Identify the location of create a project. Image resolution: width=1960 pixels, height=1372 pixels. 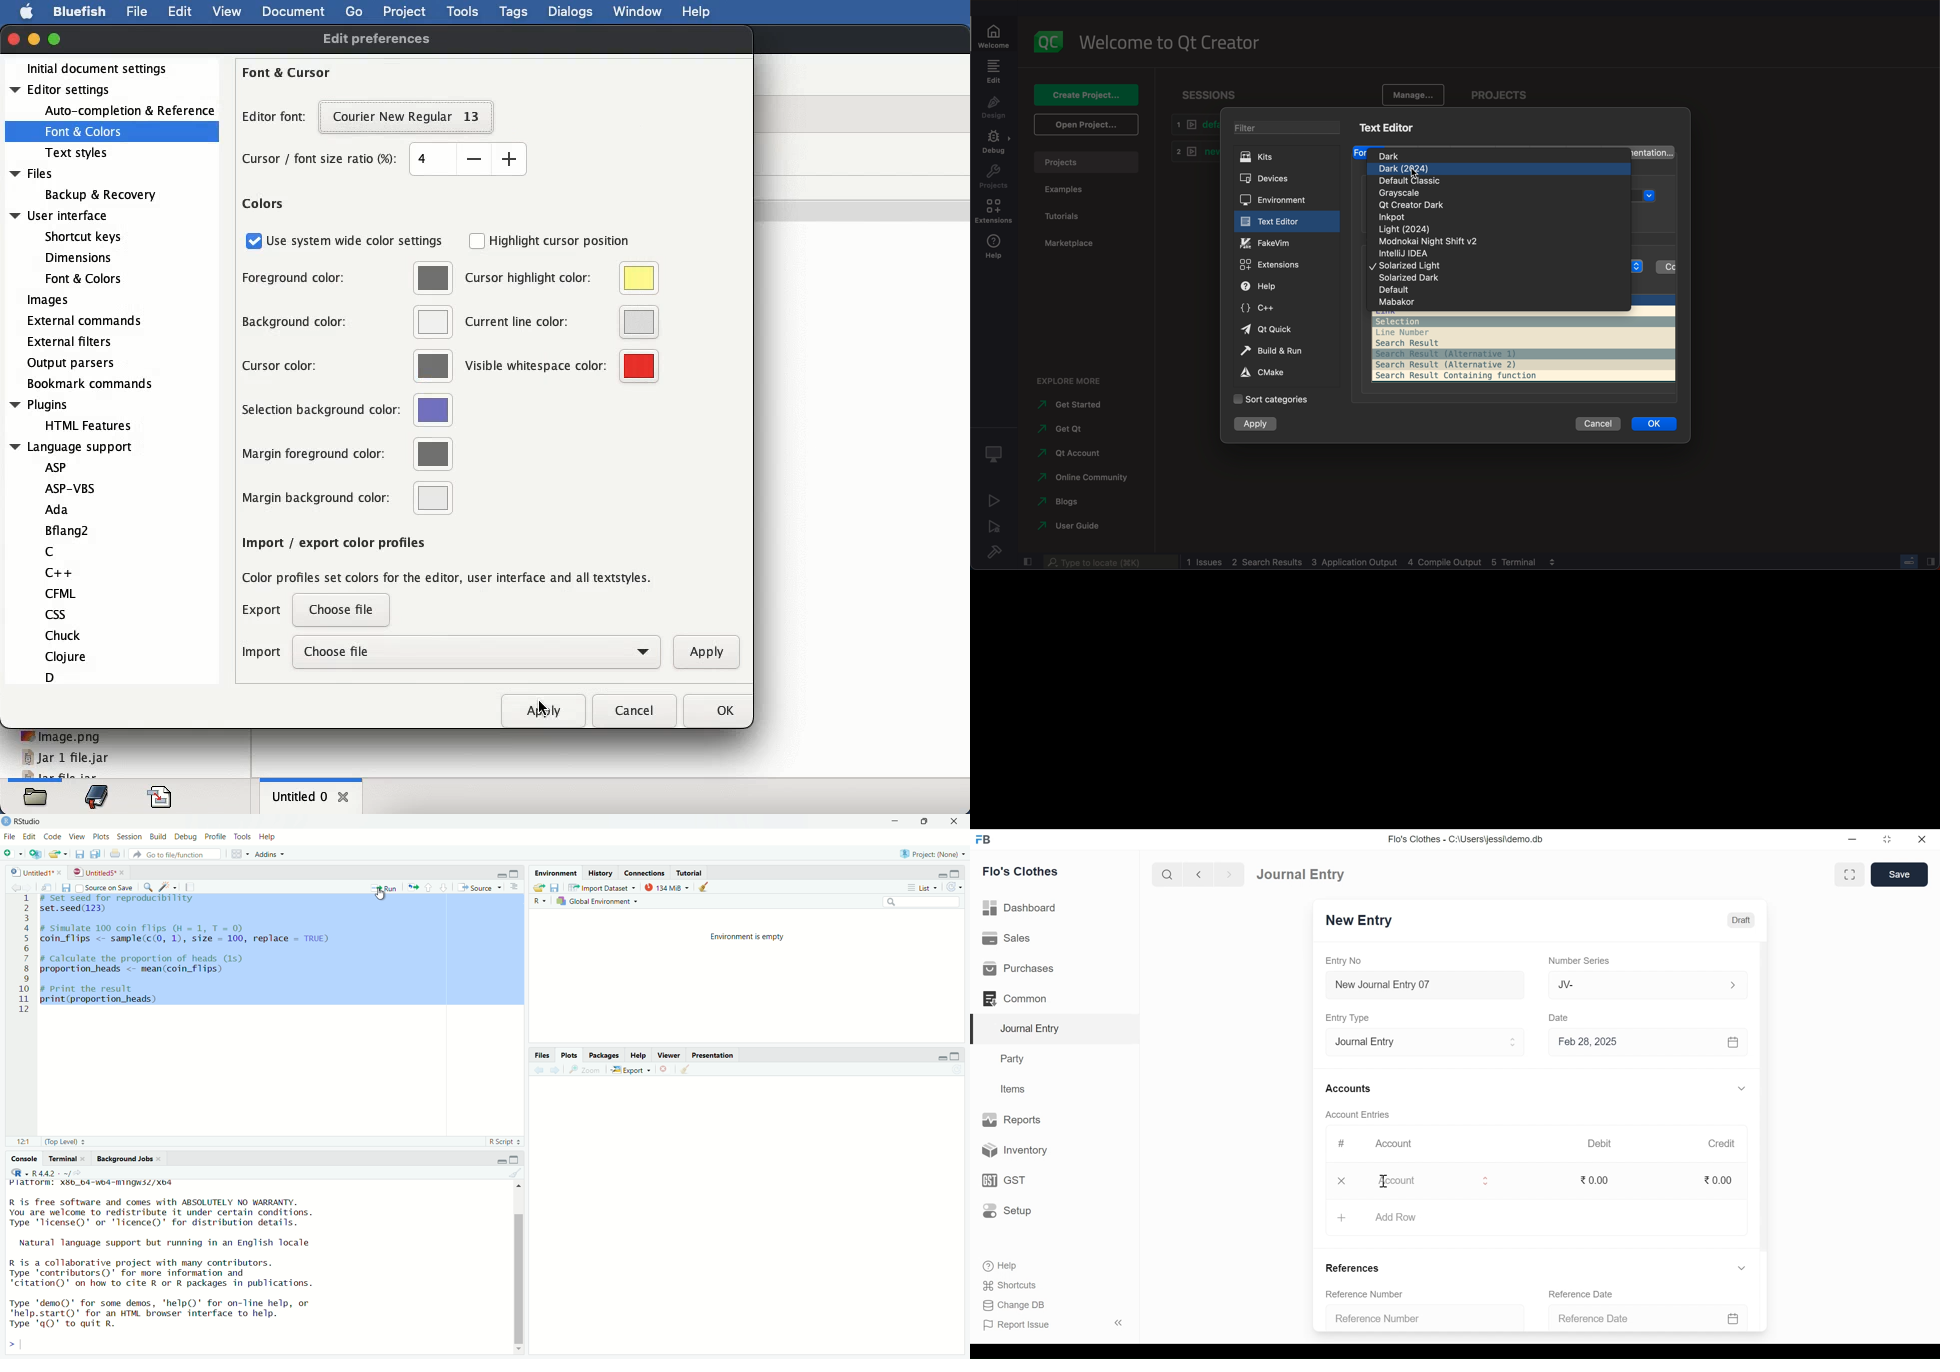
(33, 854).